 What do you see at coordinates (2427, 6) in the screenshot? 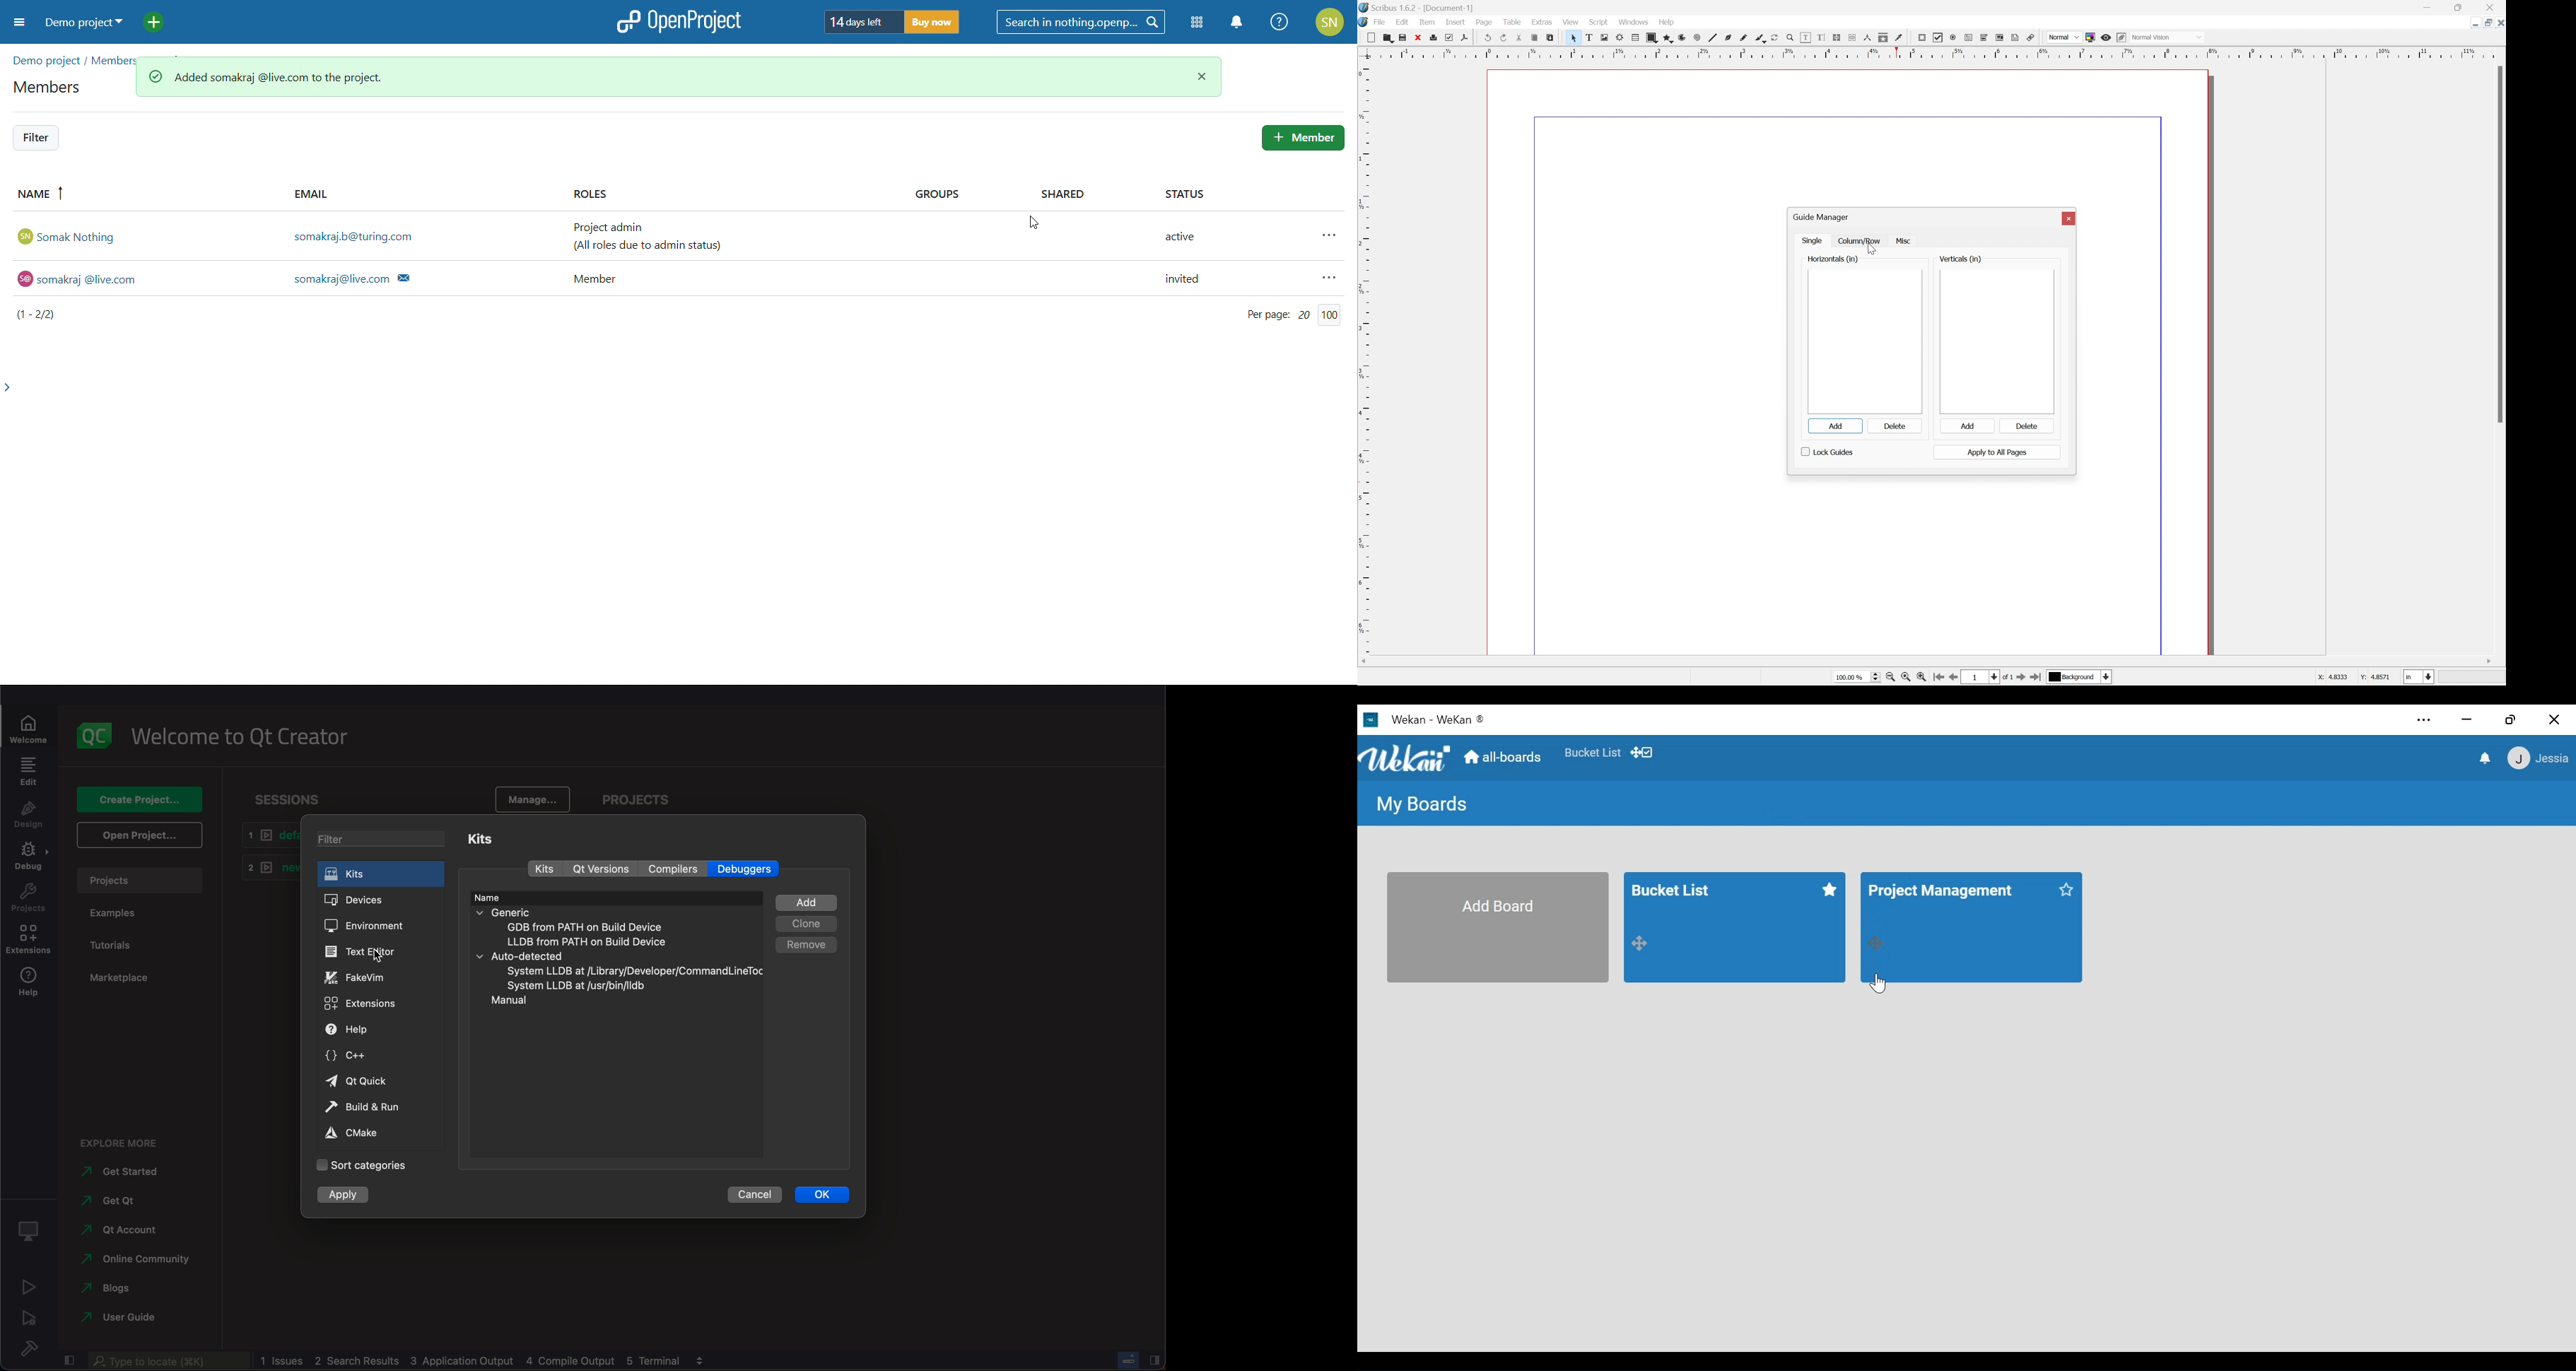
I see `minimize` at bounding box center [2427, 6].